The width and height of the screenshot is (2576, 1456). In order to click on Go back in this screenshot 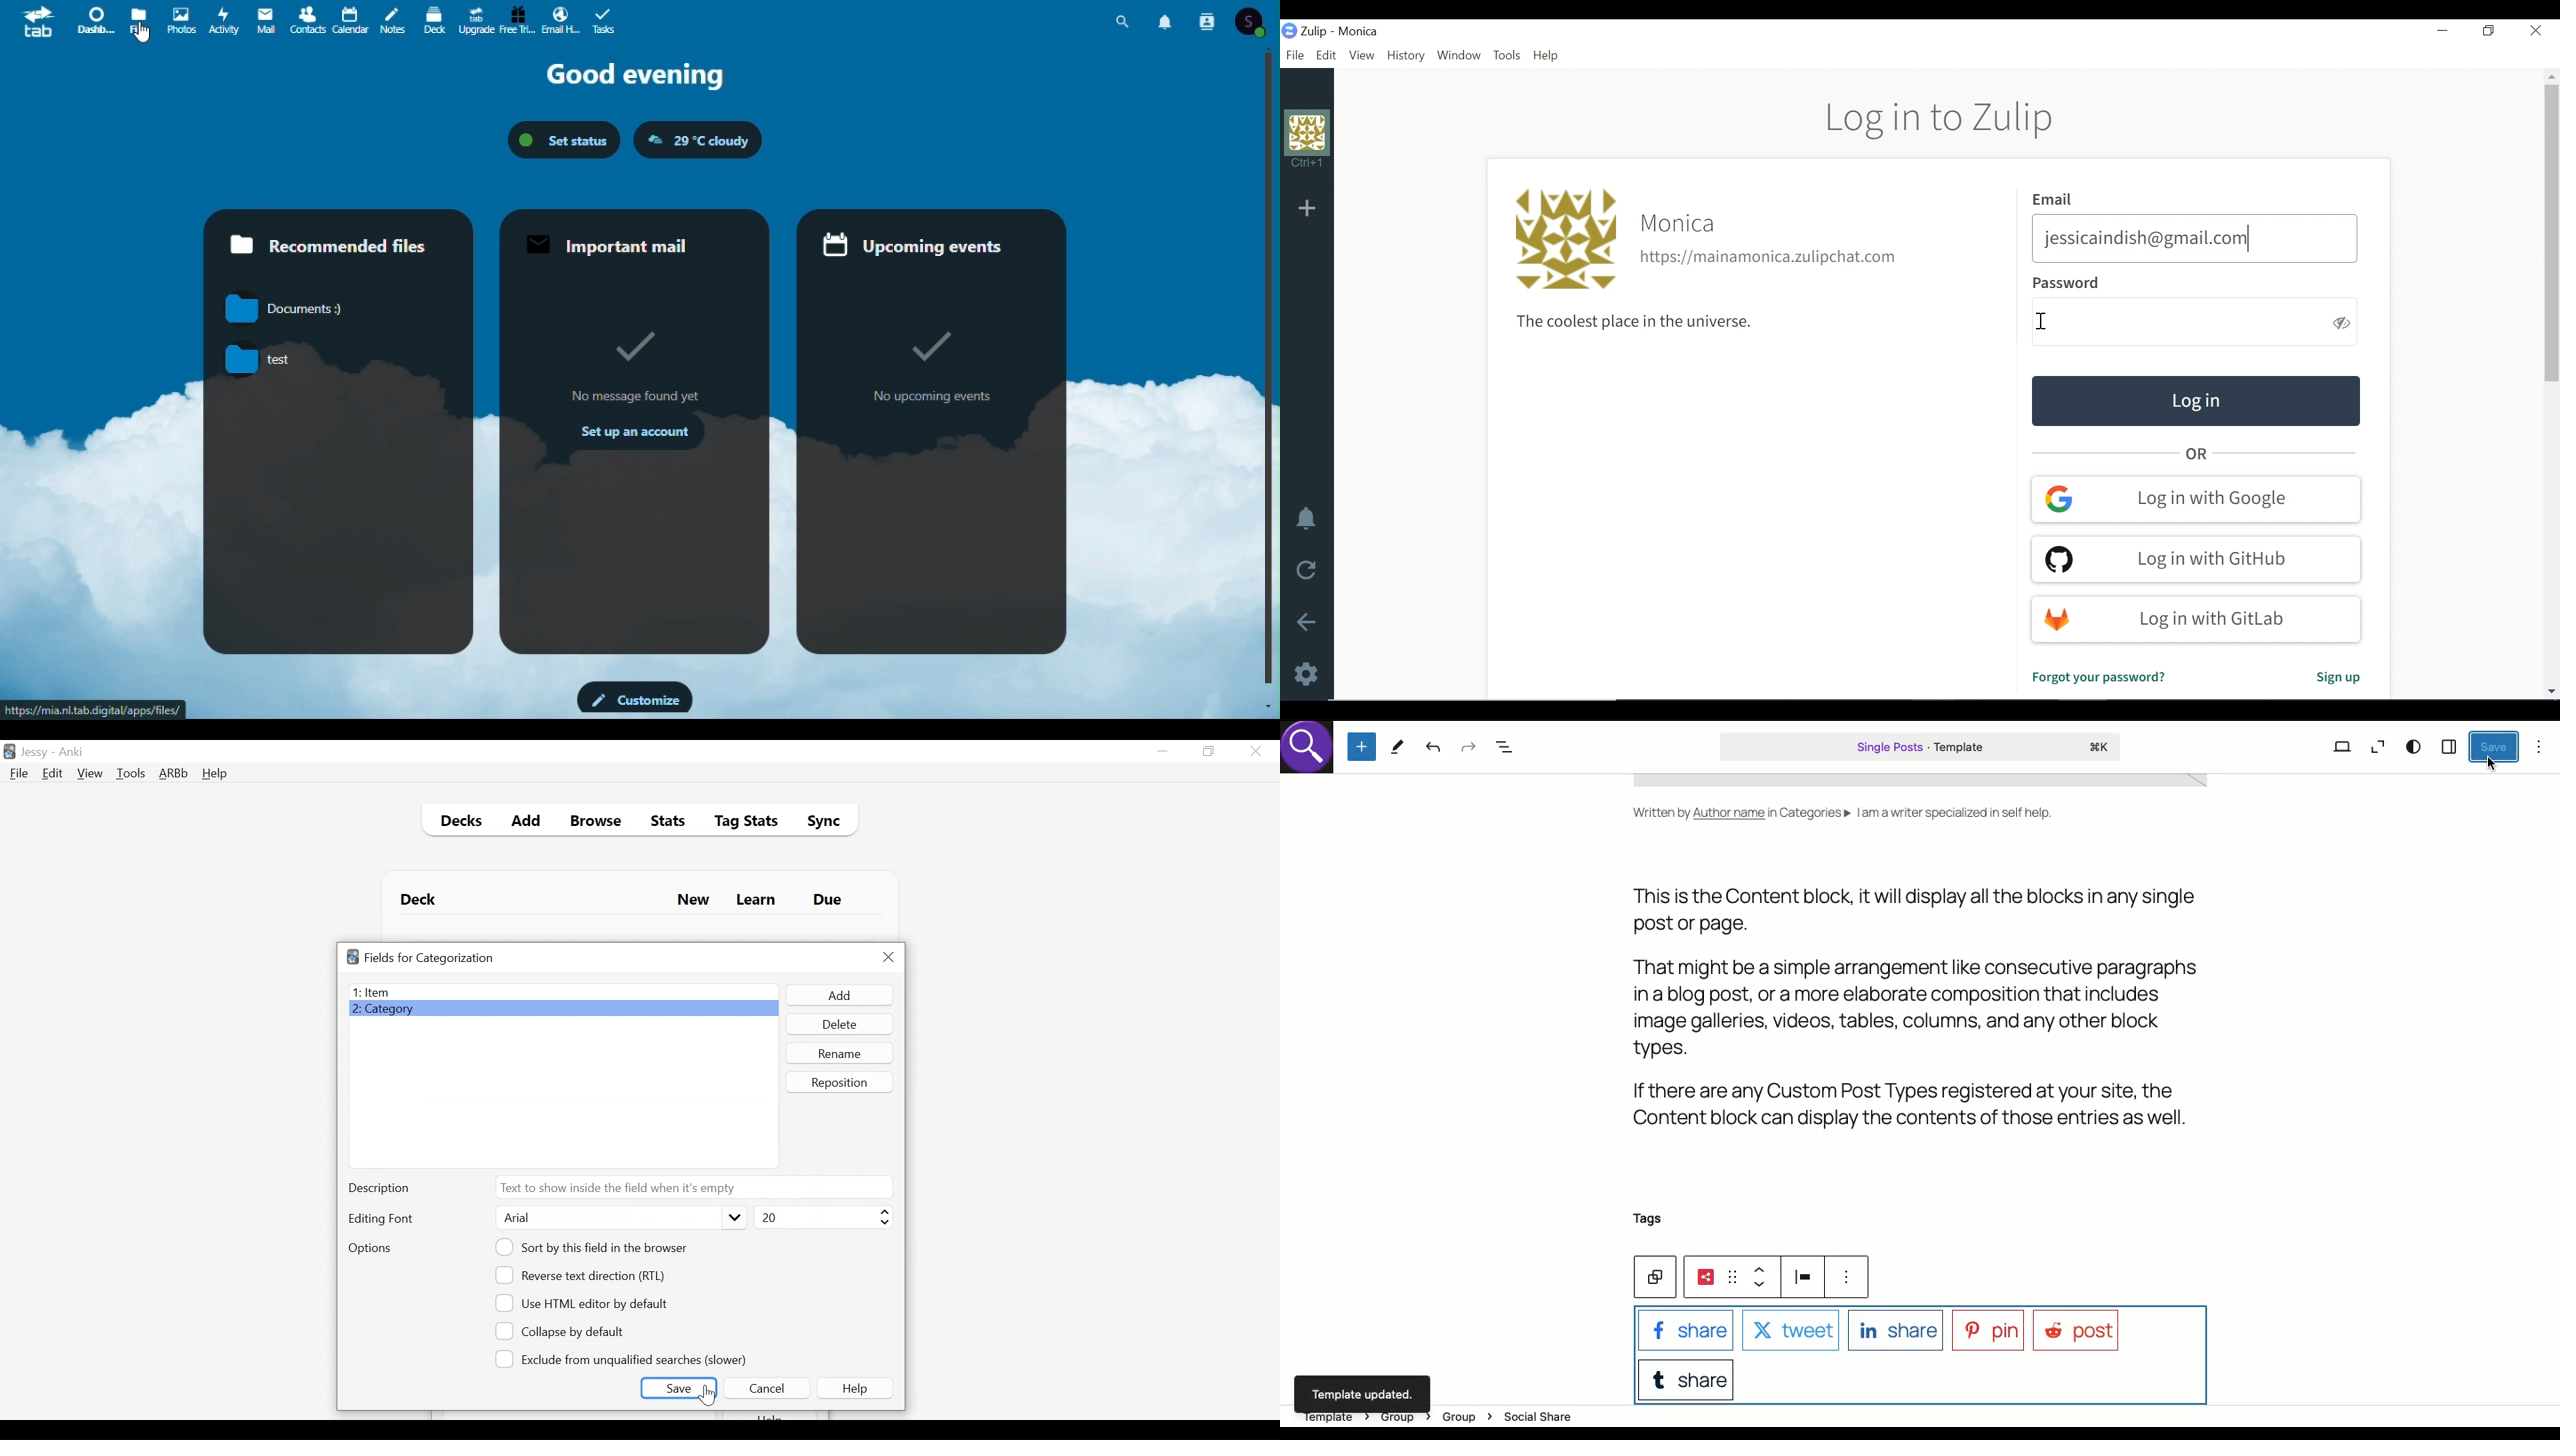, I will do `click(1307, 623)`.